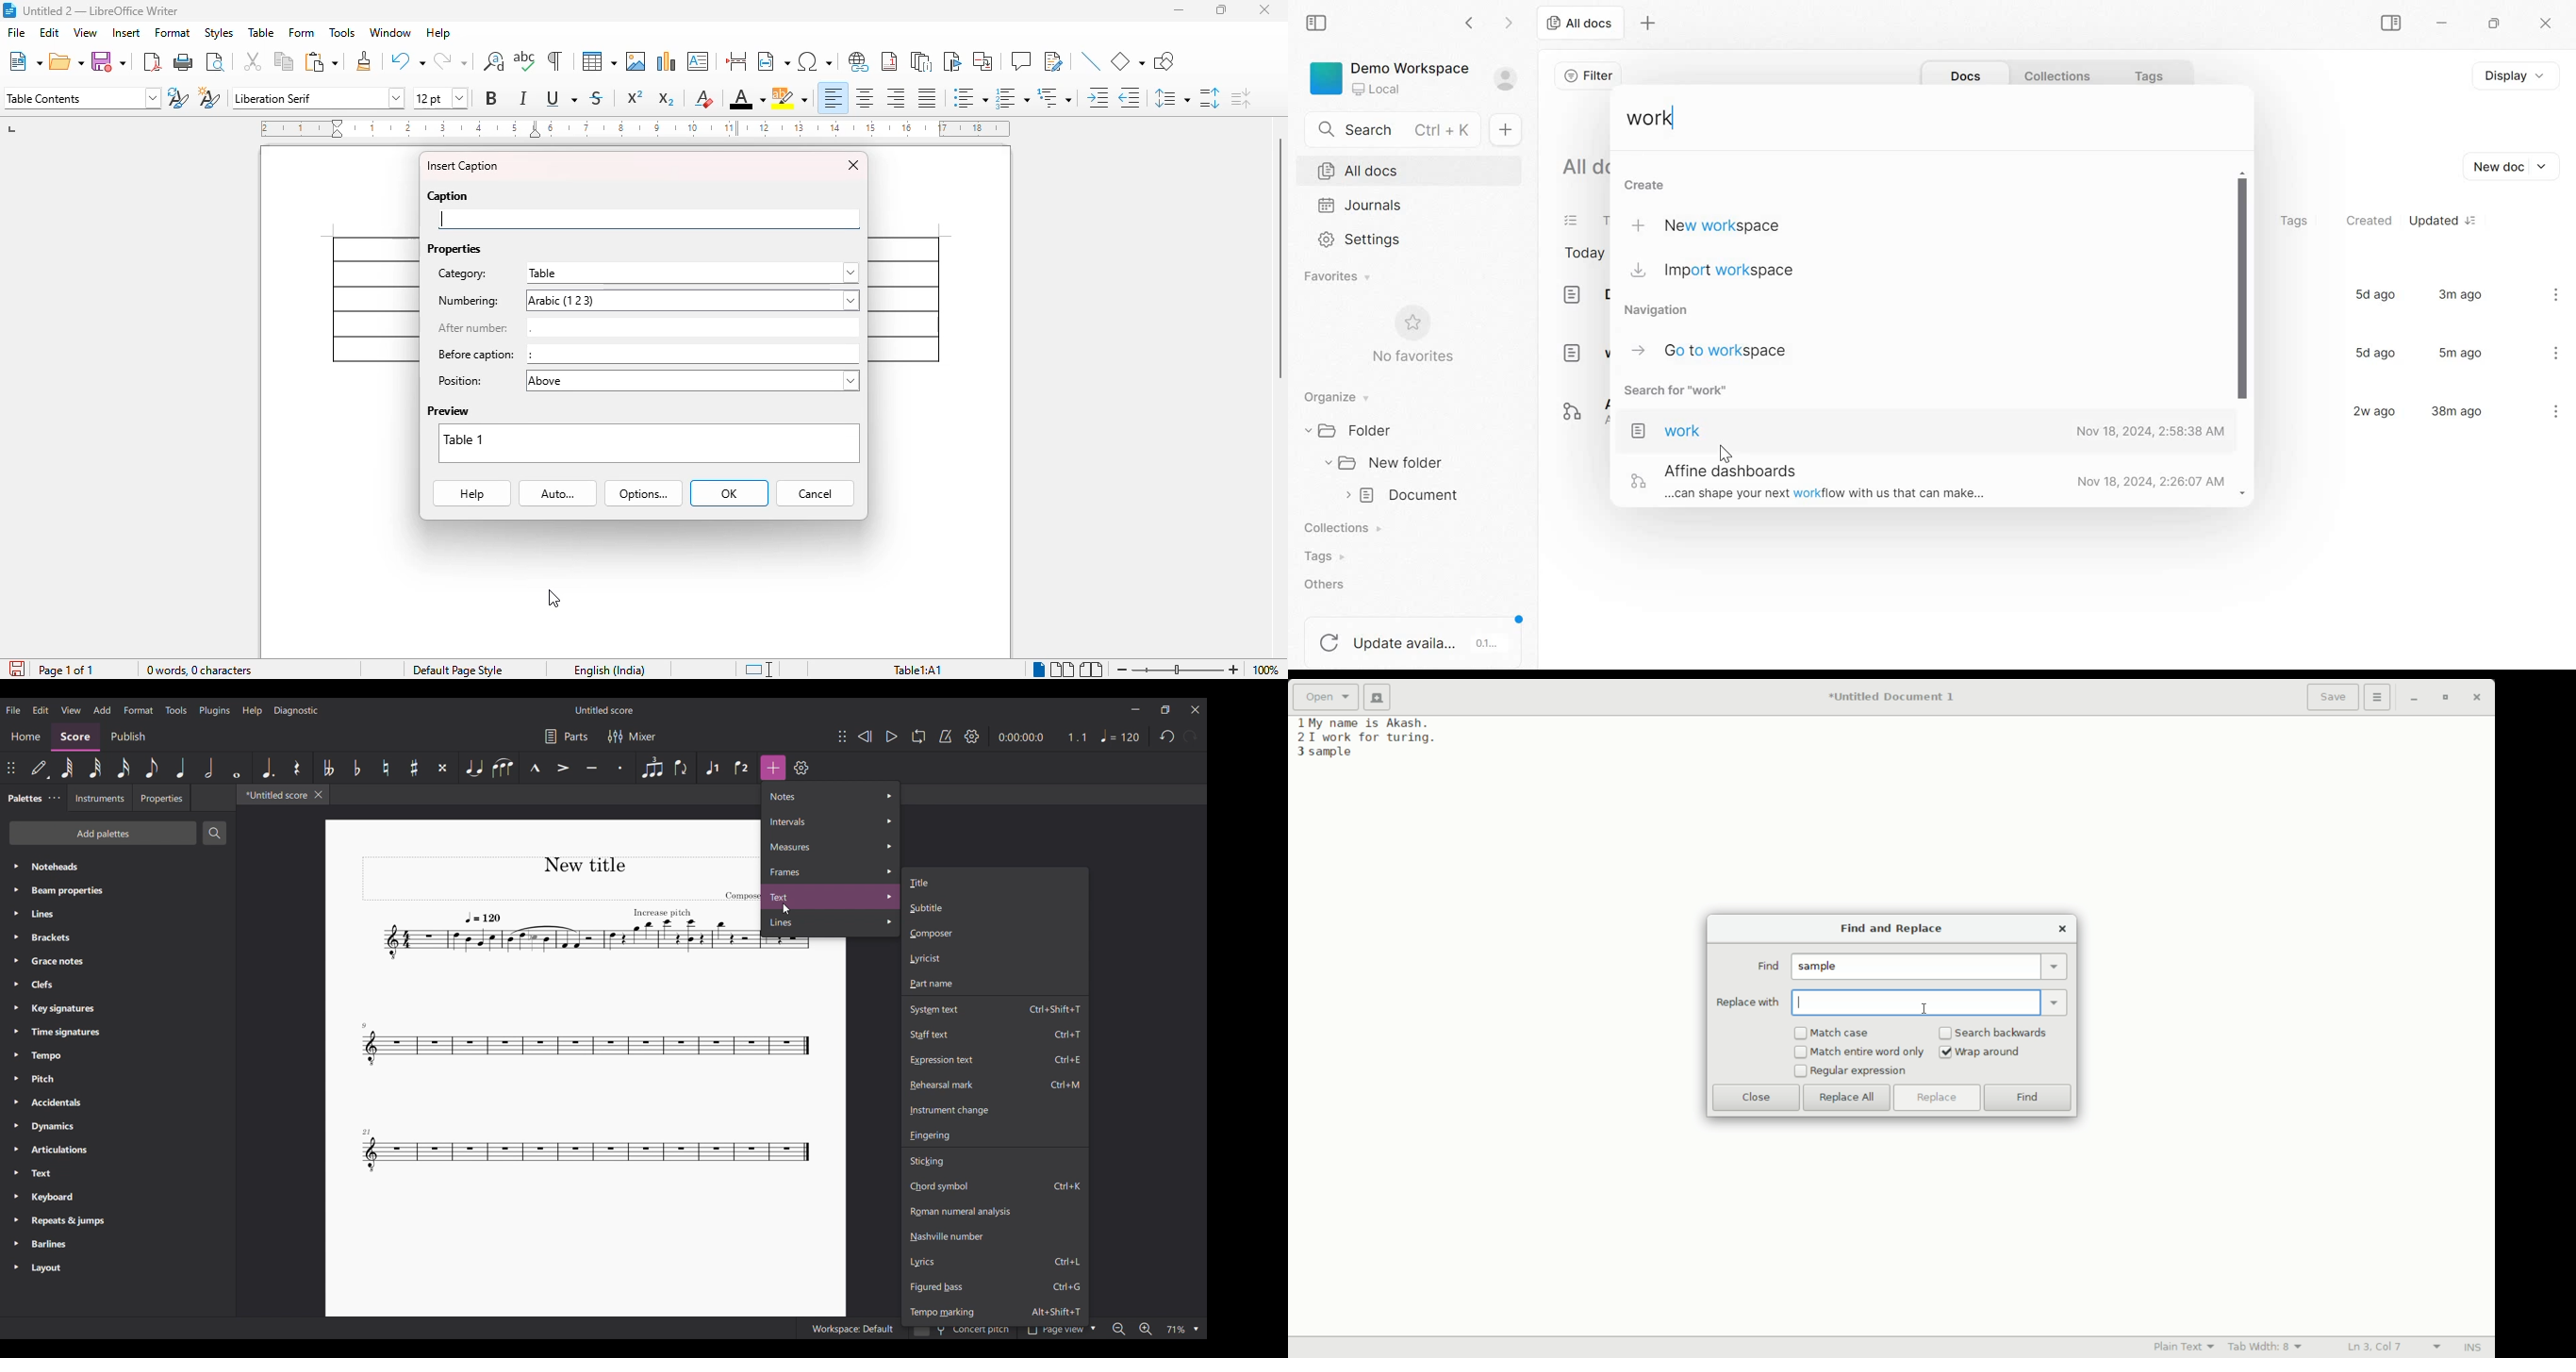  I want to click on close, so click(1264, 9).